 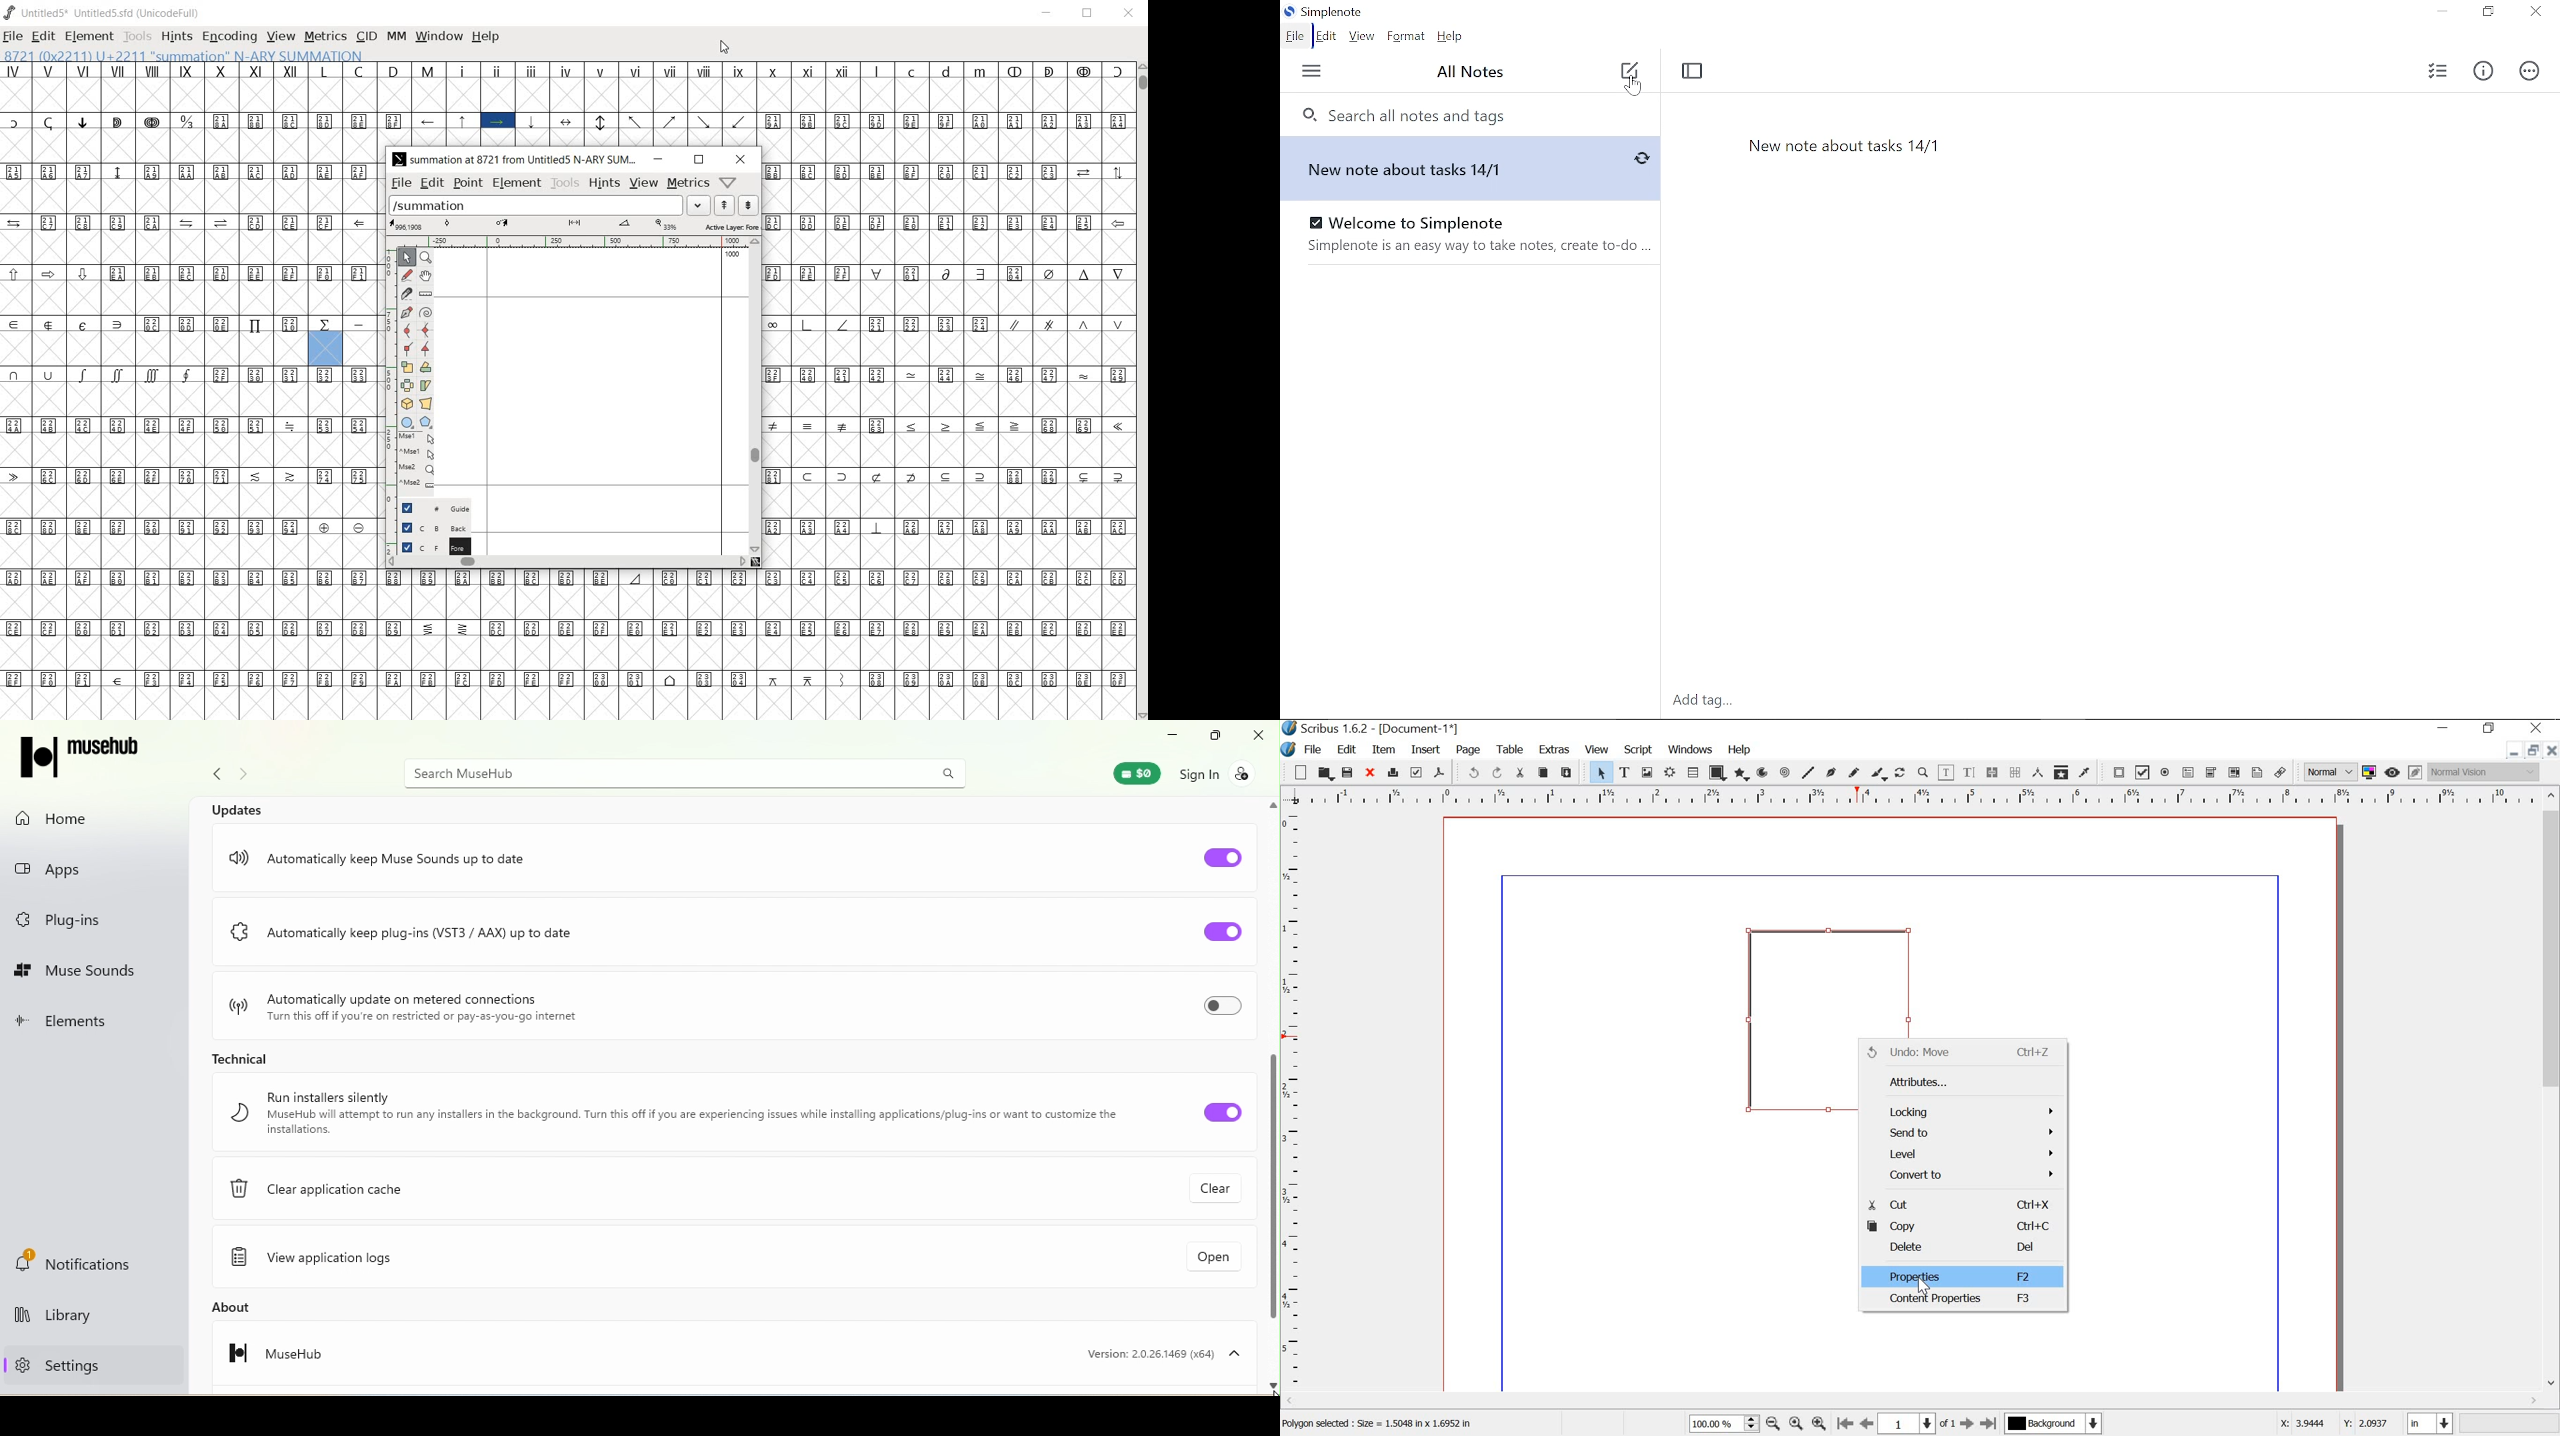 I want to click on edit contents of frame, so click(x=1945, y=773).